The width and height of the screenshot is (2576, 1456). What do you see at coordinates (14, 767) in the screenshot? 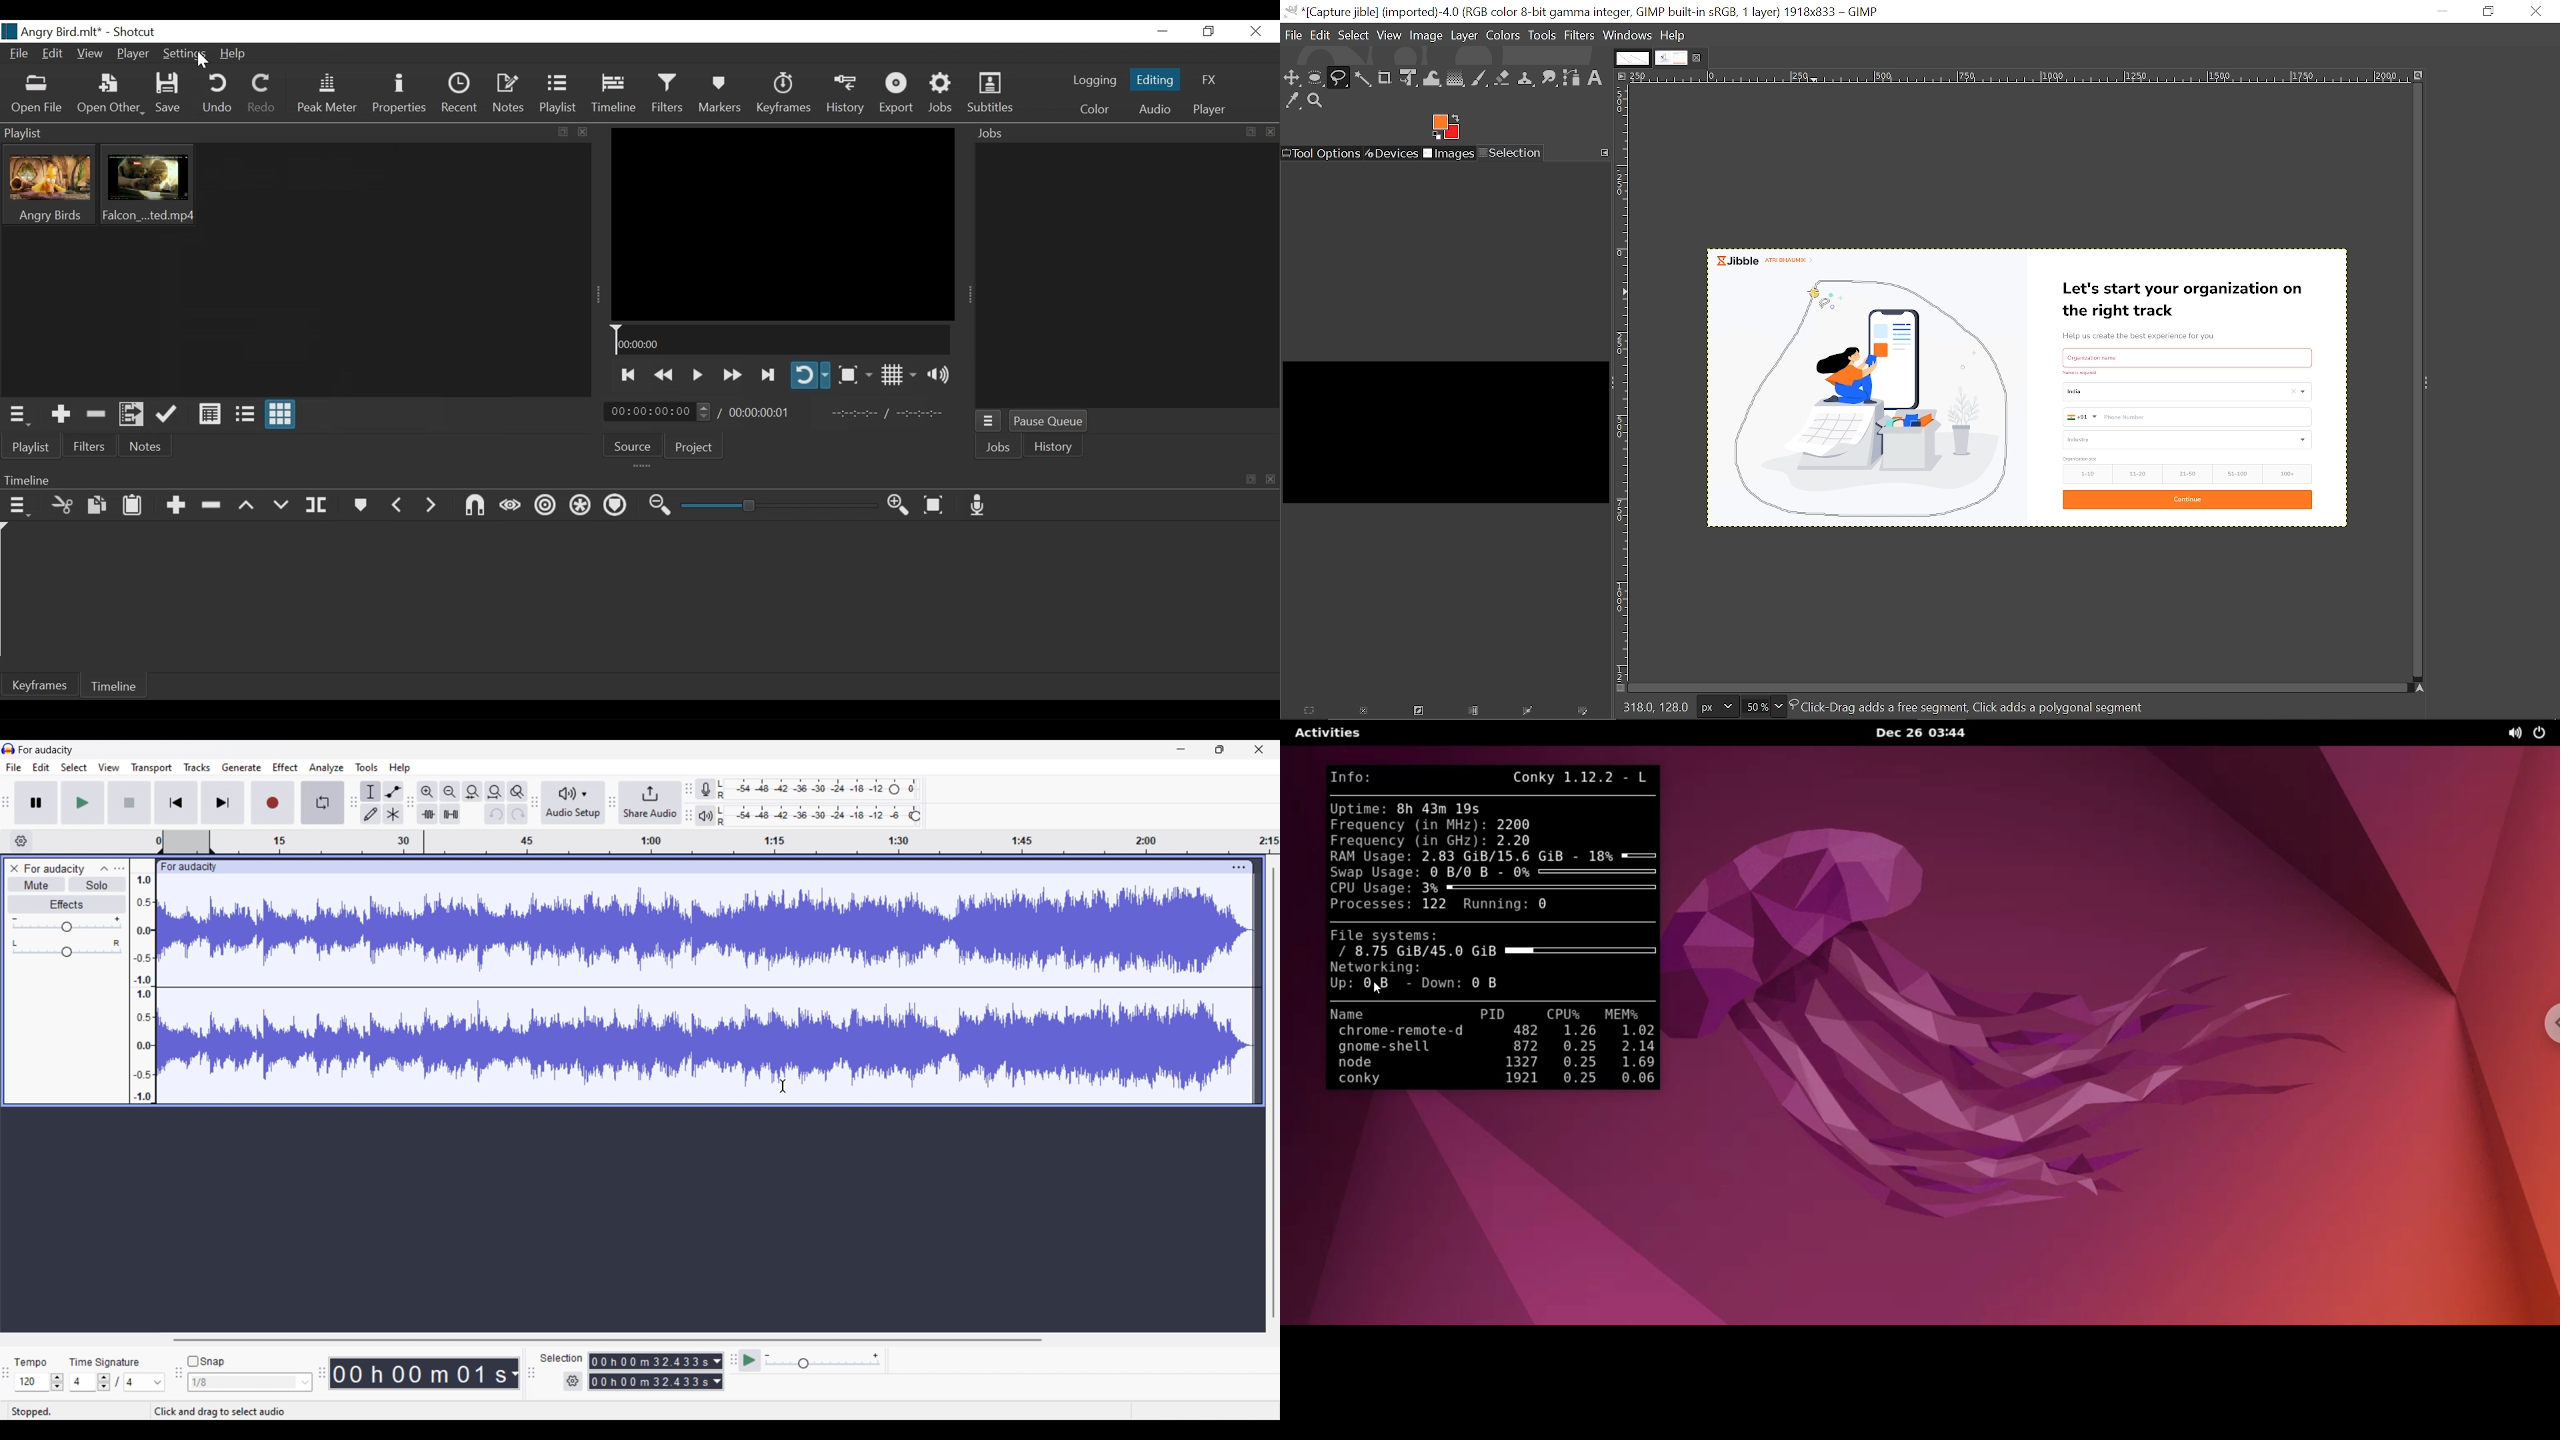
I see `File menu` at bounding box center [14, 767].